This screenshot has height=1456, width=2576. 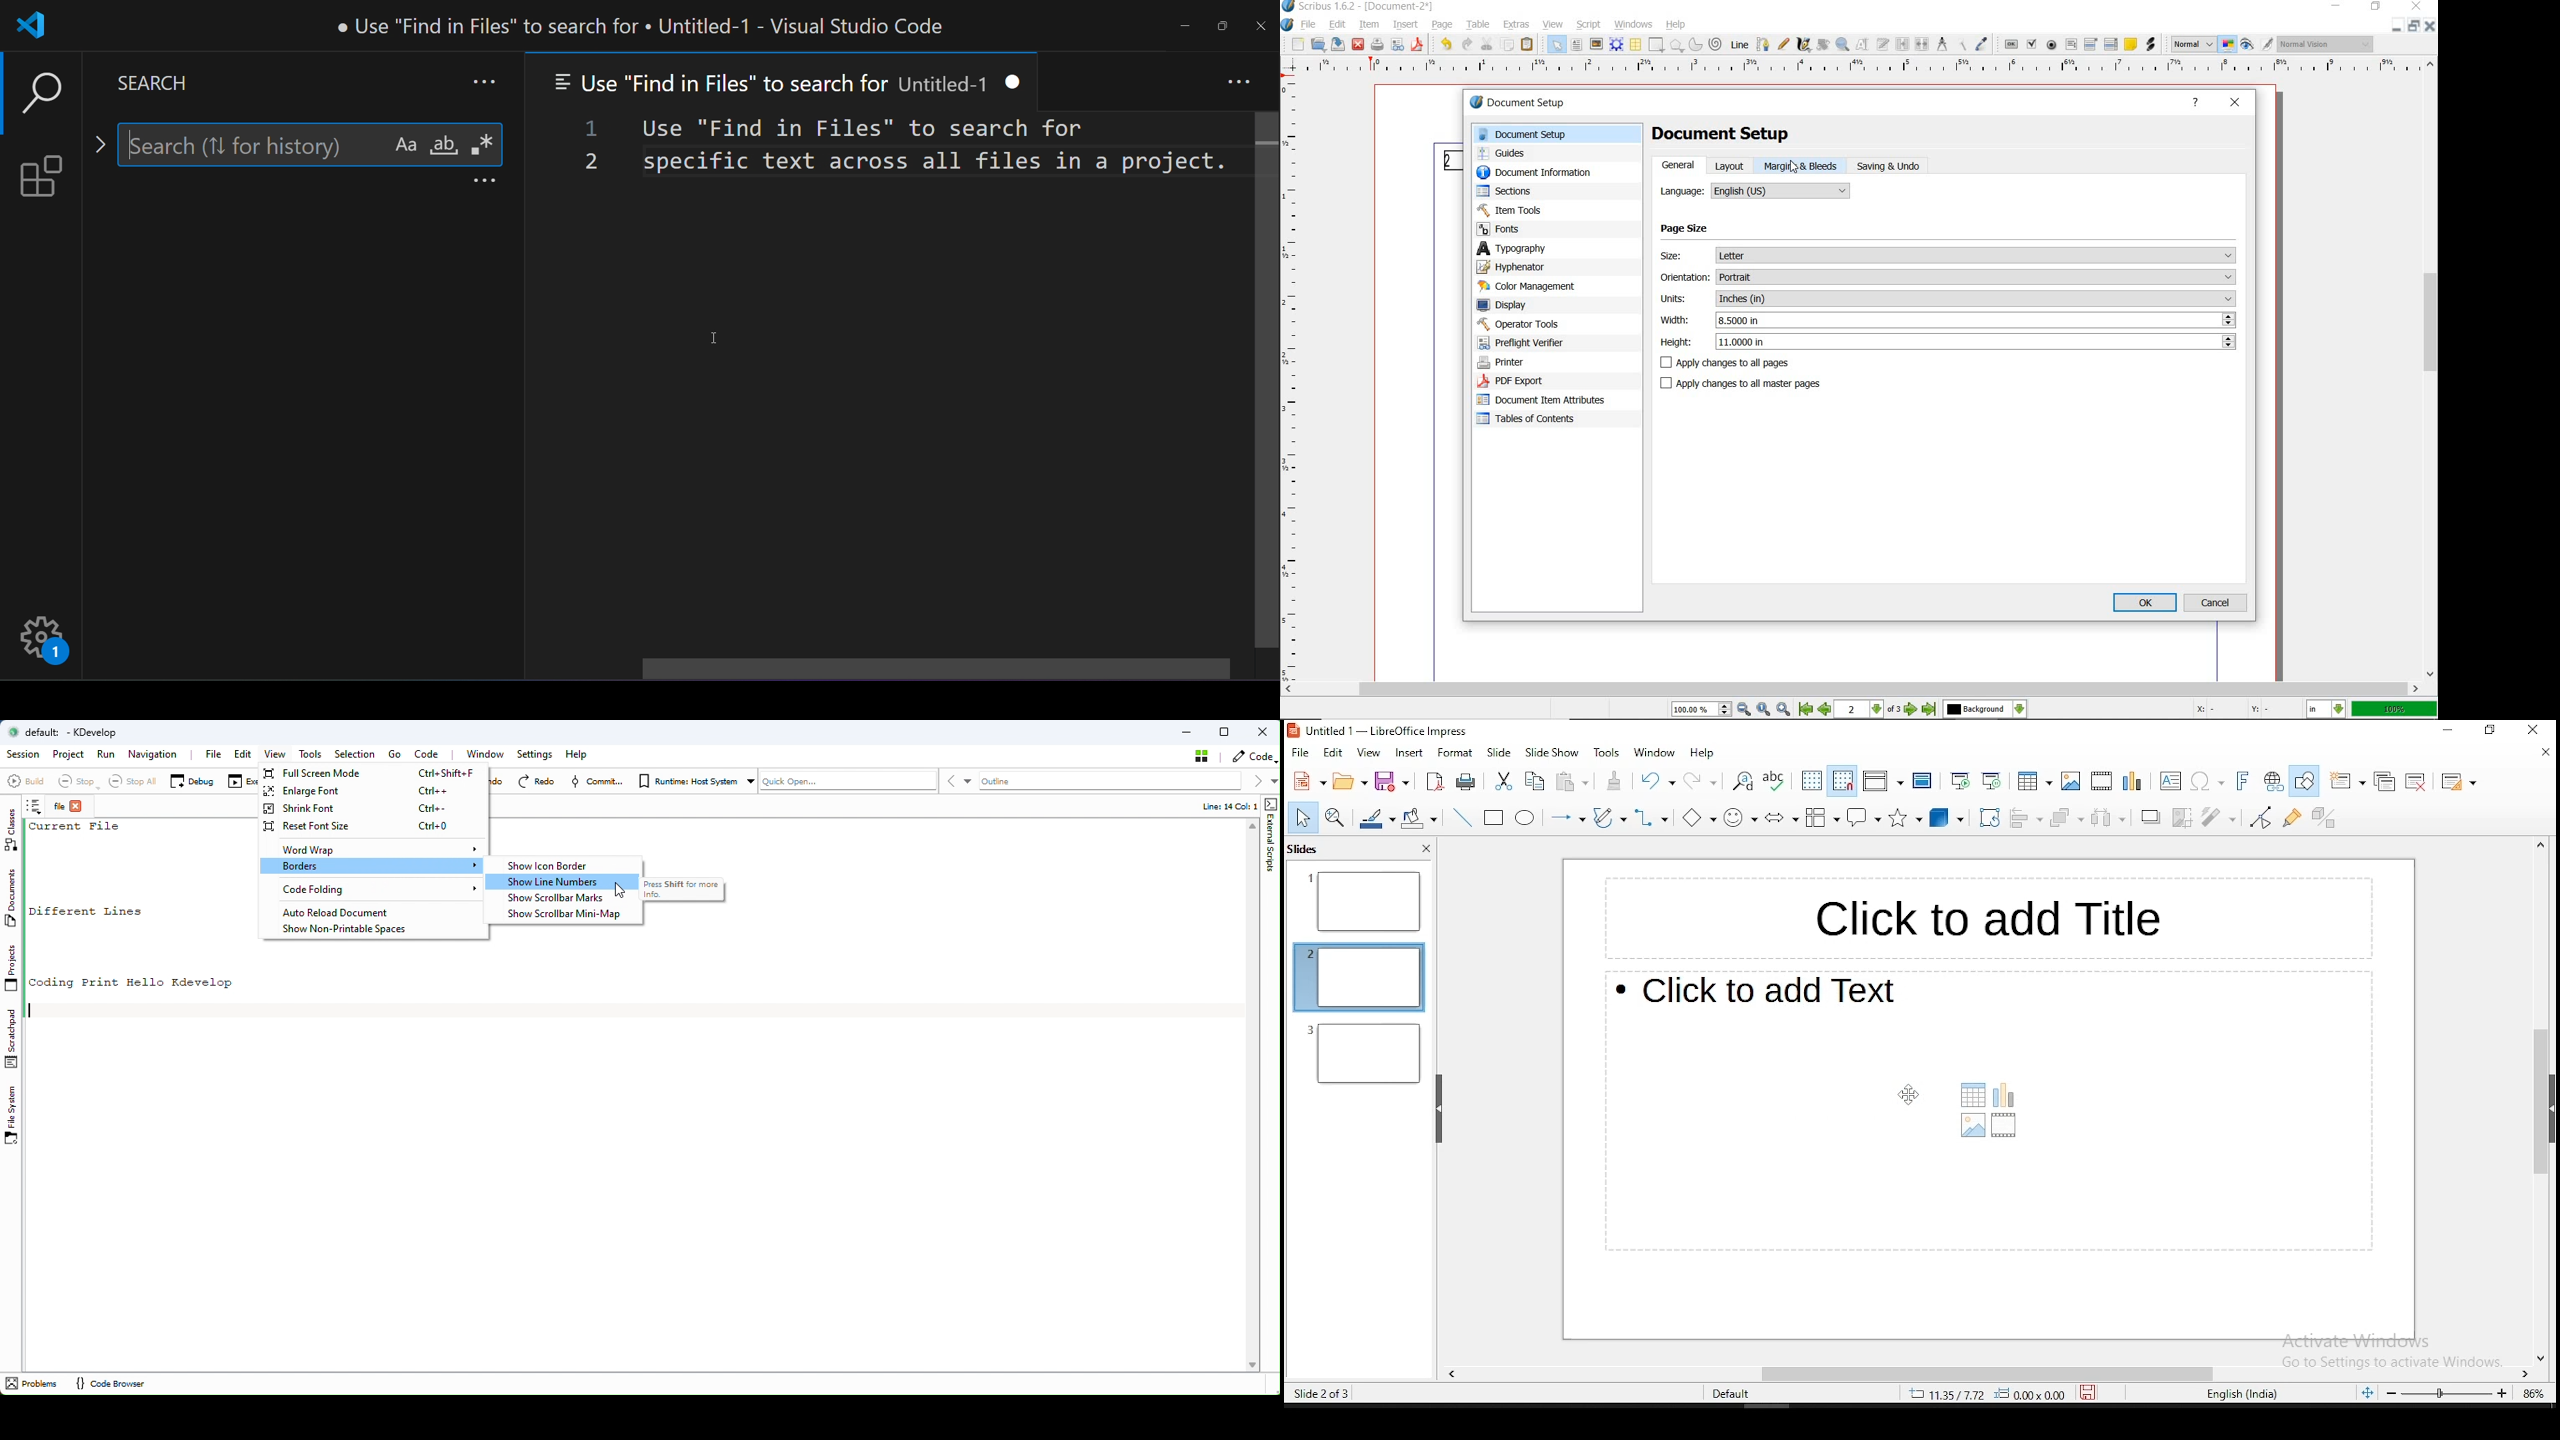 What do you see at coordinates (1577, 46) in the screenshot?
I see `text frame` at bounding box center [1577, 46].